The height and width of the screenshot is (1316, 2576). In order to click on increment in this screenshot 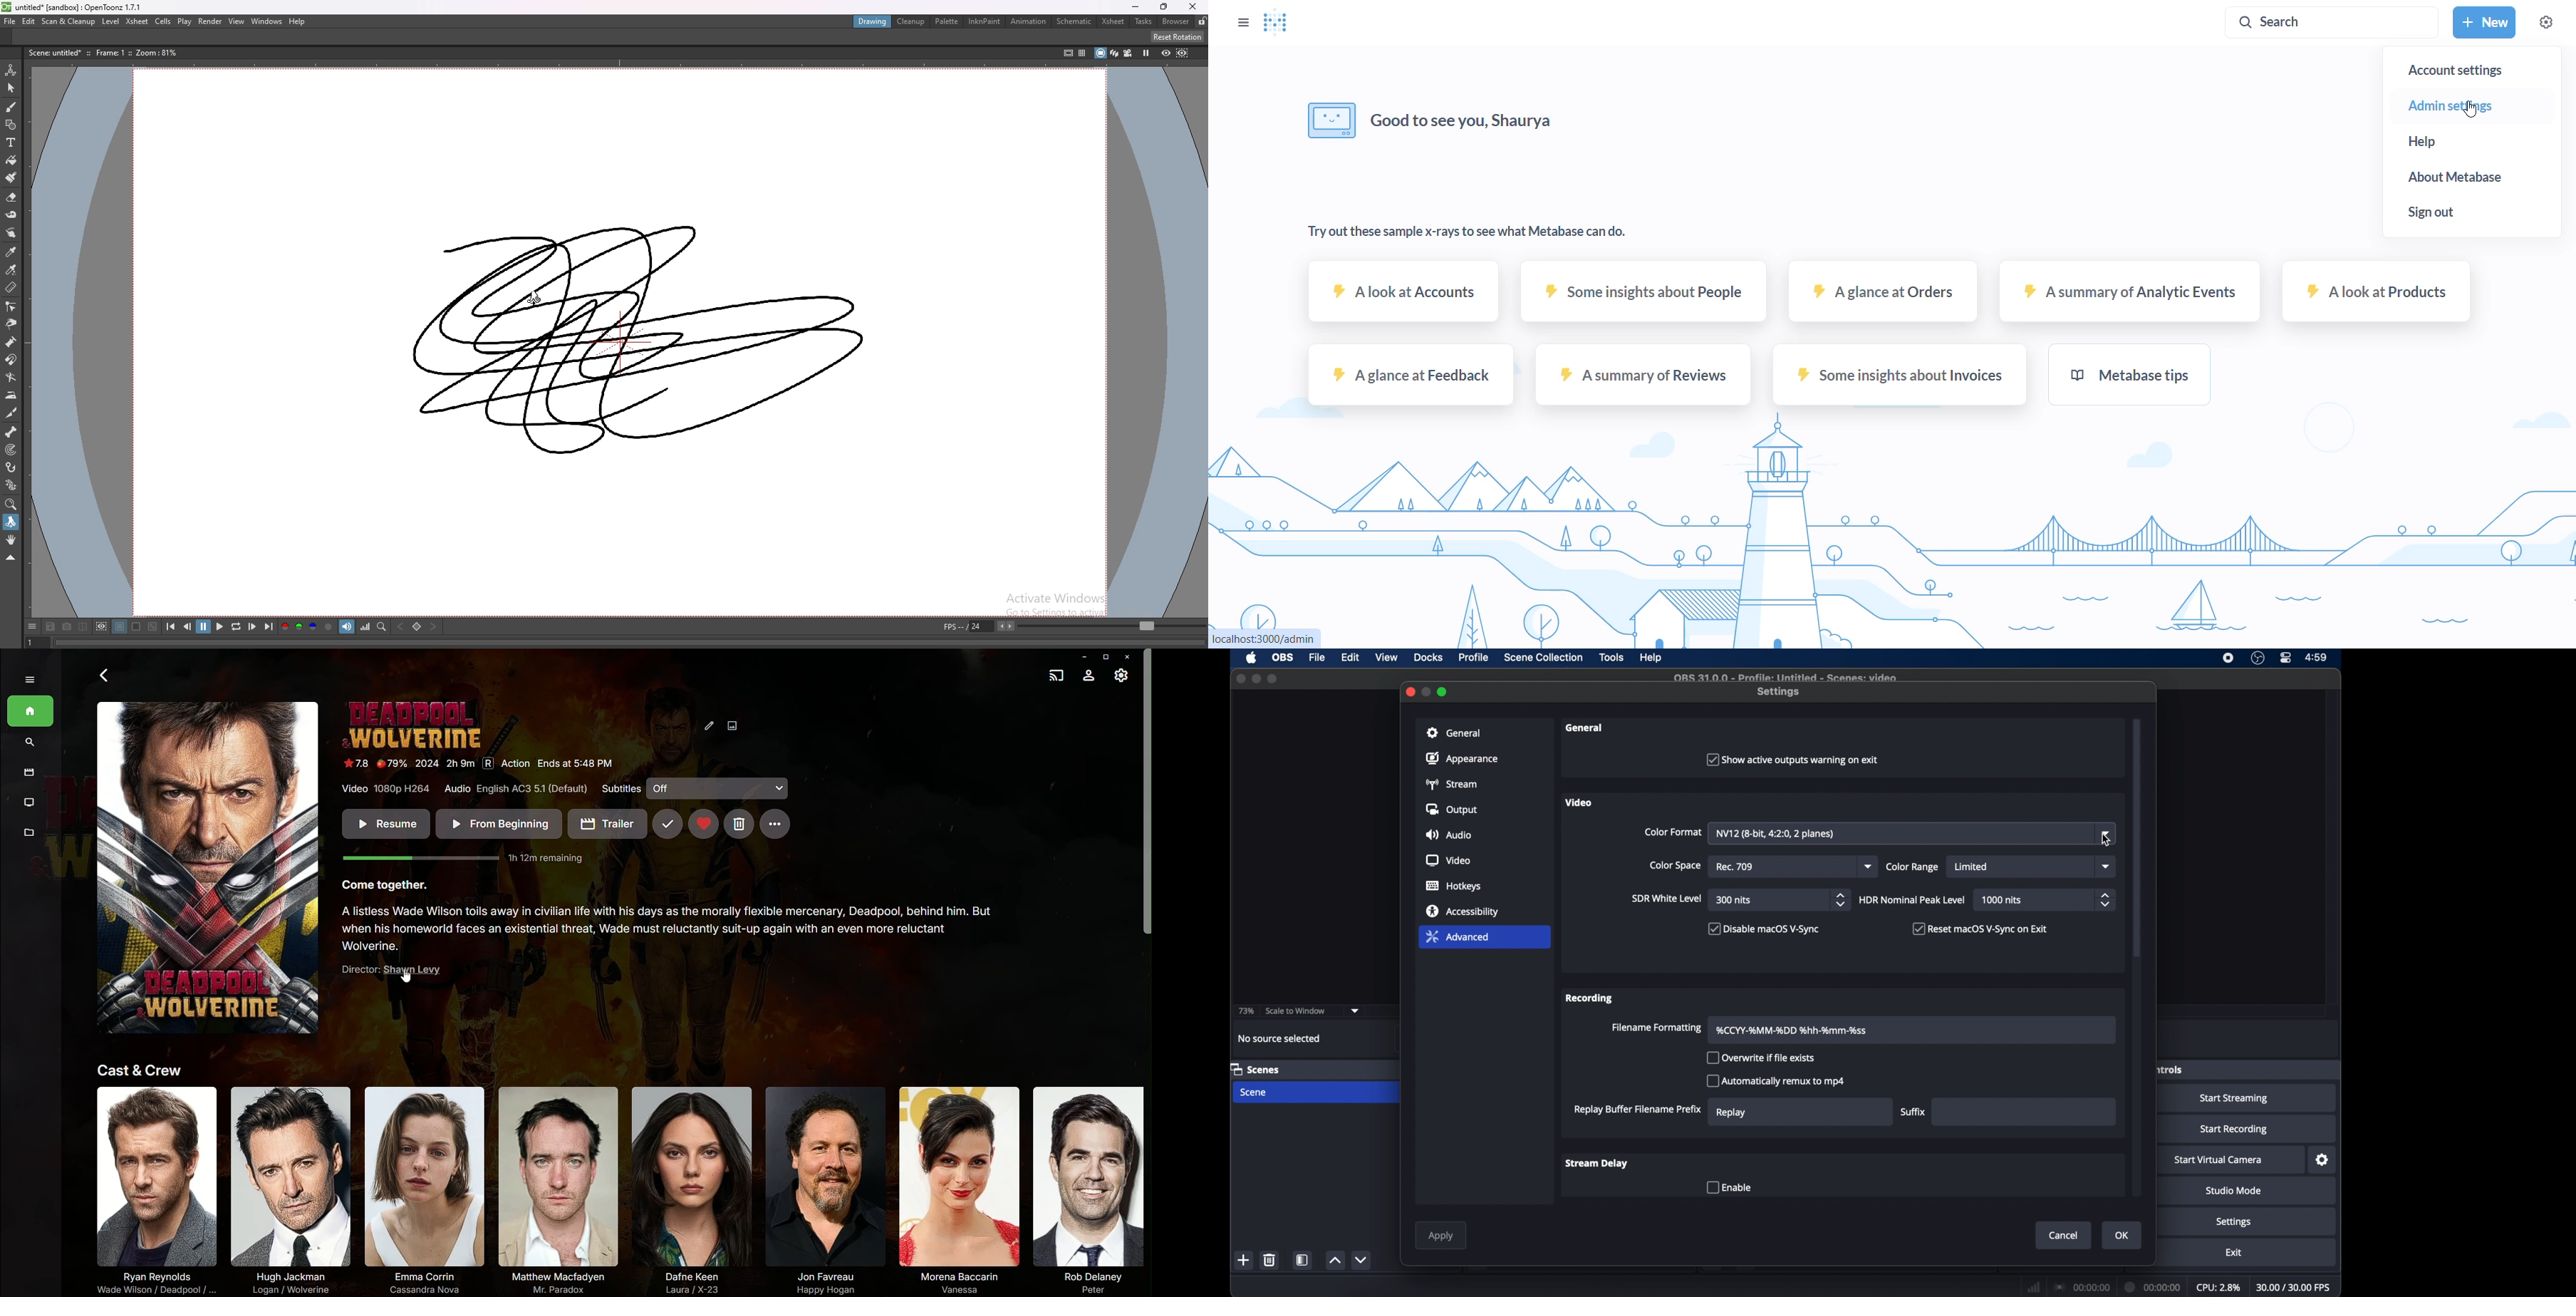, I will do `click(1335, 1260)`.